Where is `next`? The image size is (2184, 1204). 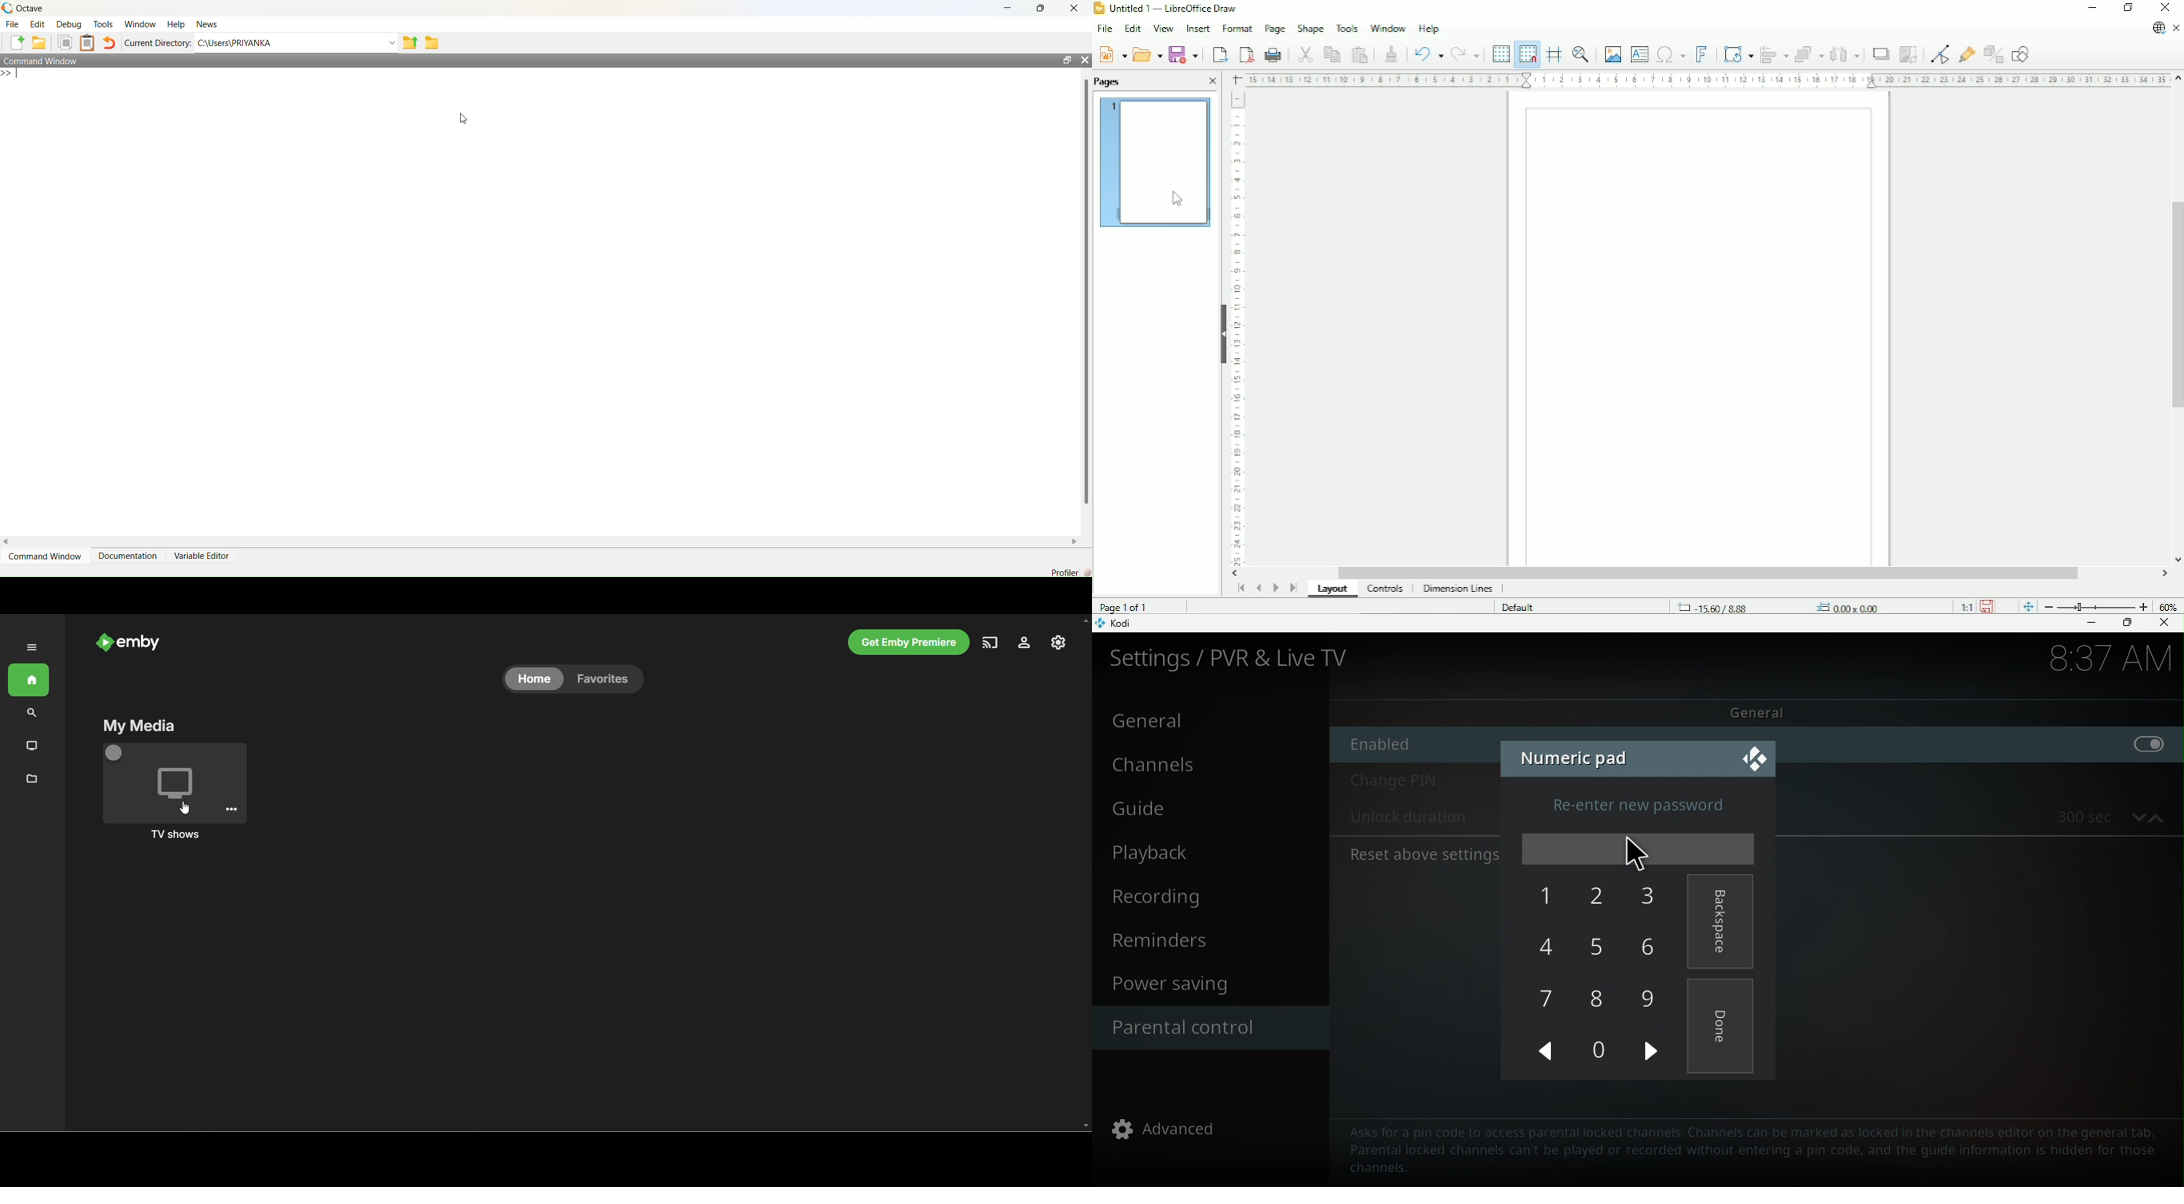 next is located at coordinates (1652, 1050).